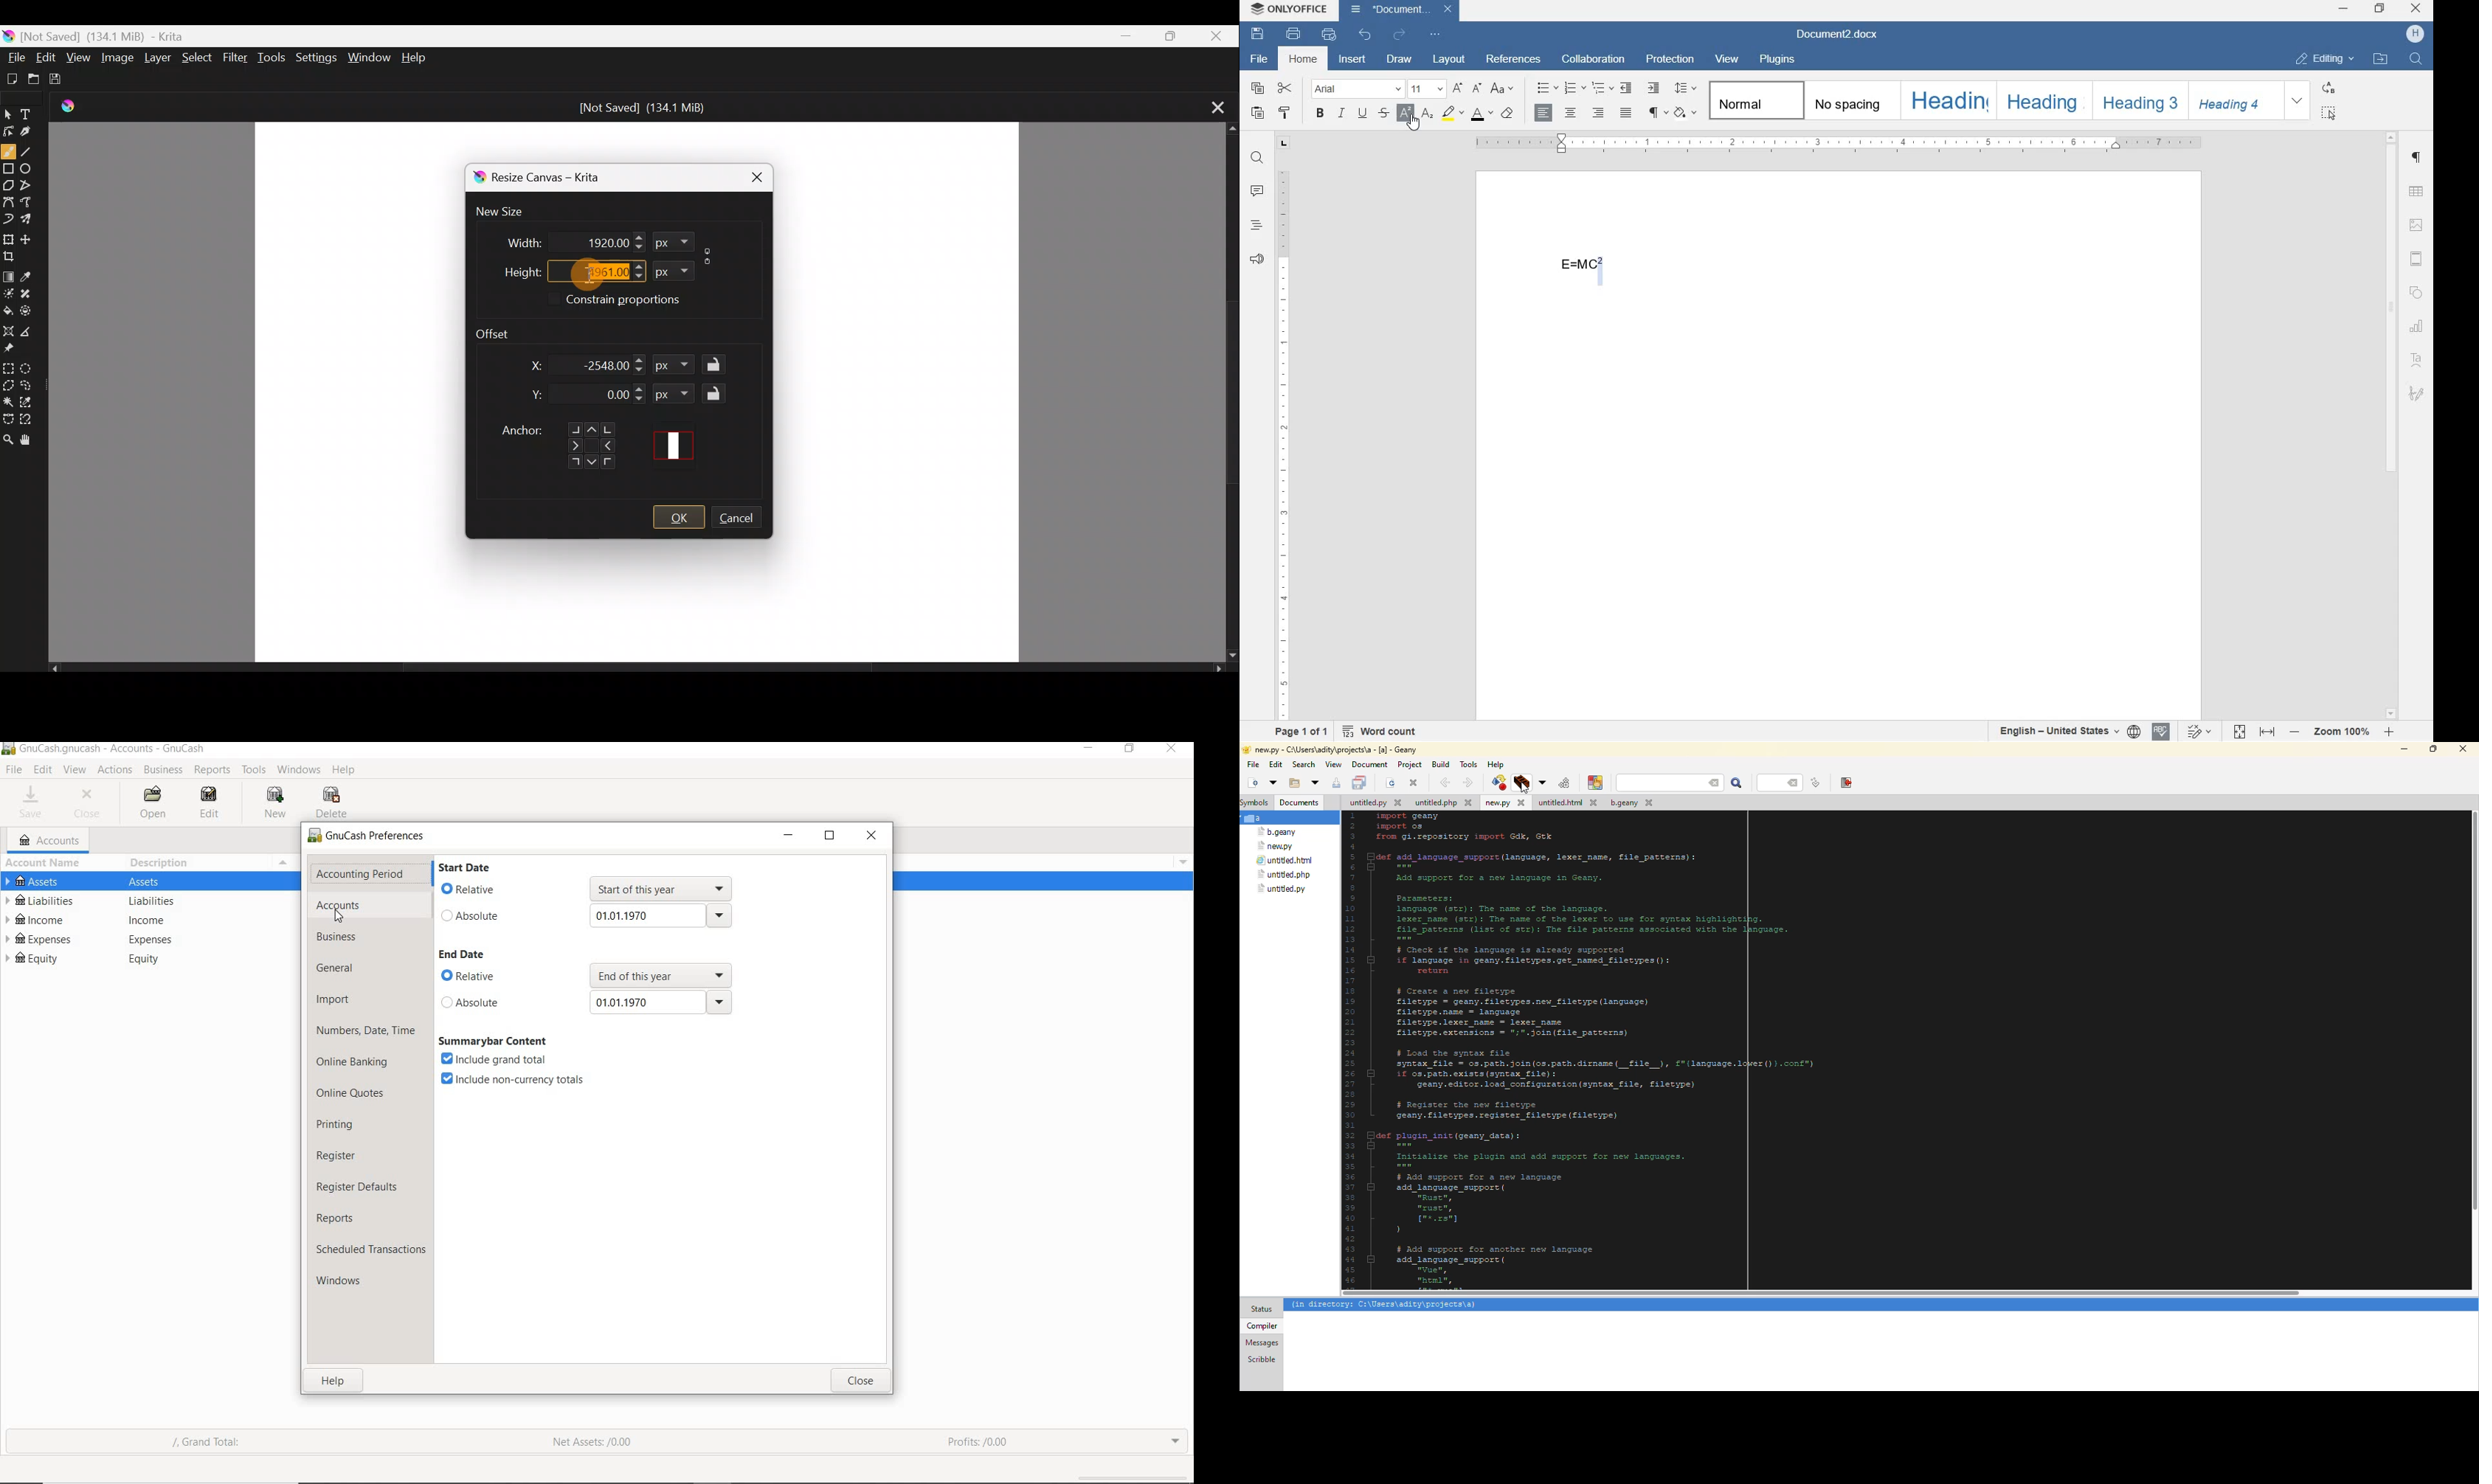 This screenshot has height=1484, width=2492. Describe the element at coordinates (1257, 34) in the screenshot. I see `save` at that location.